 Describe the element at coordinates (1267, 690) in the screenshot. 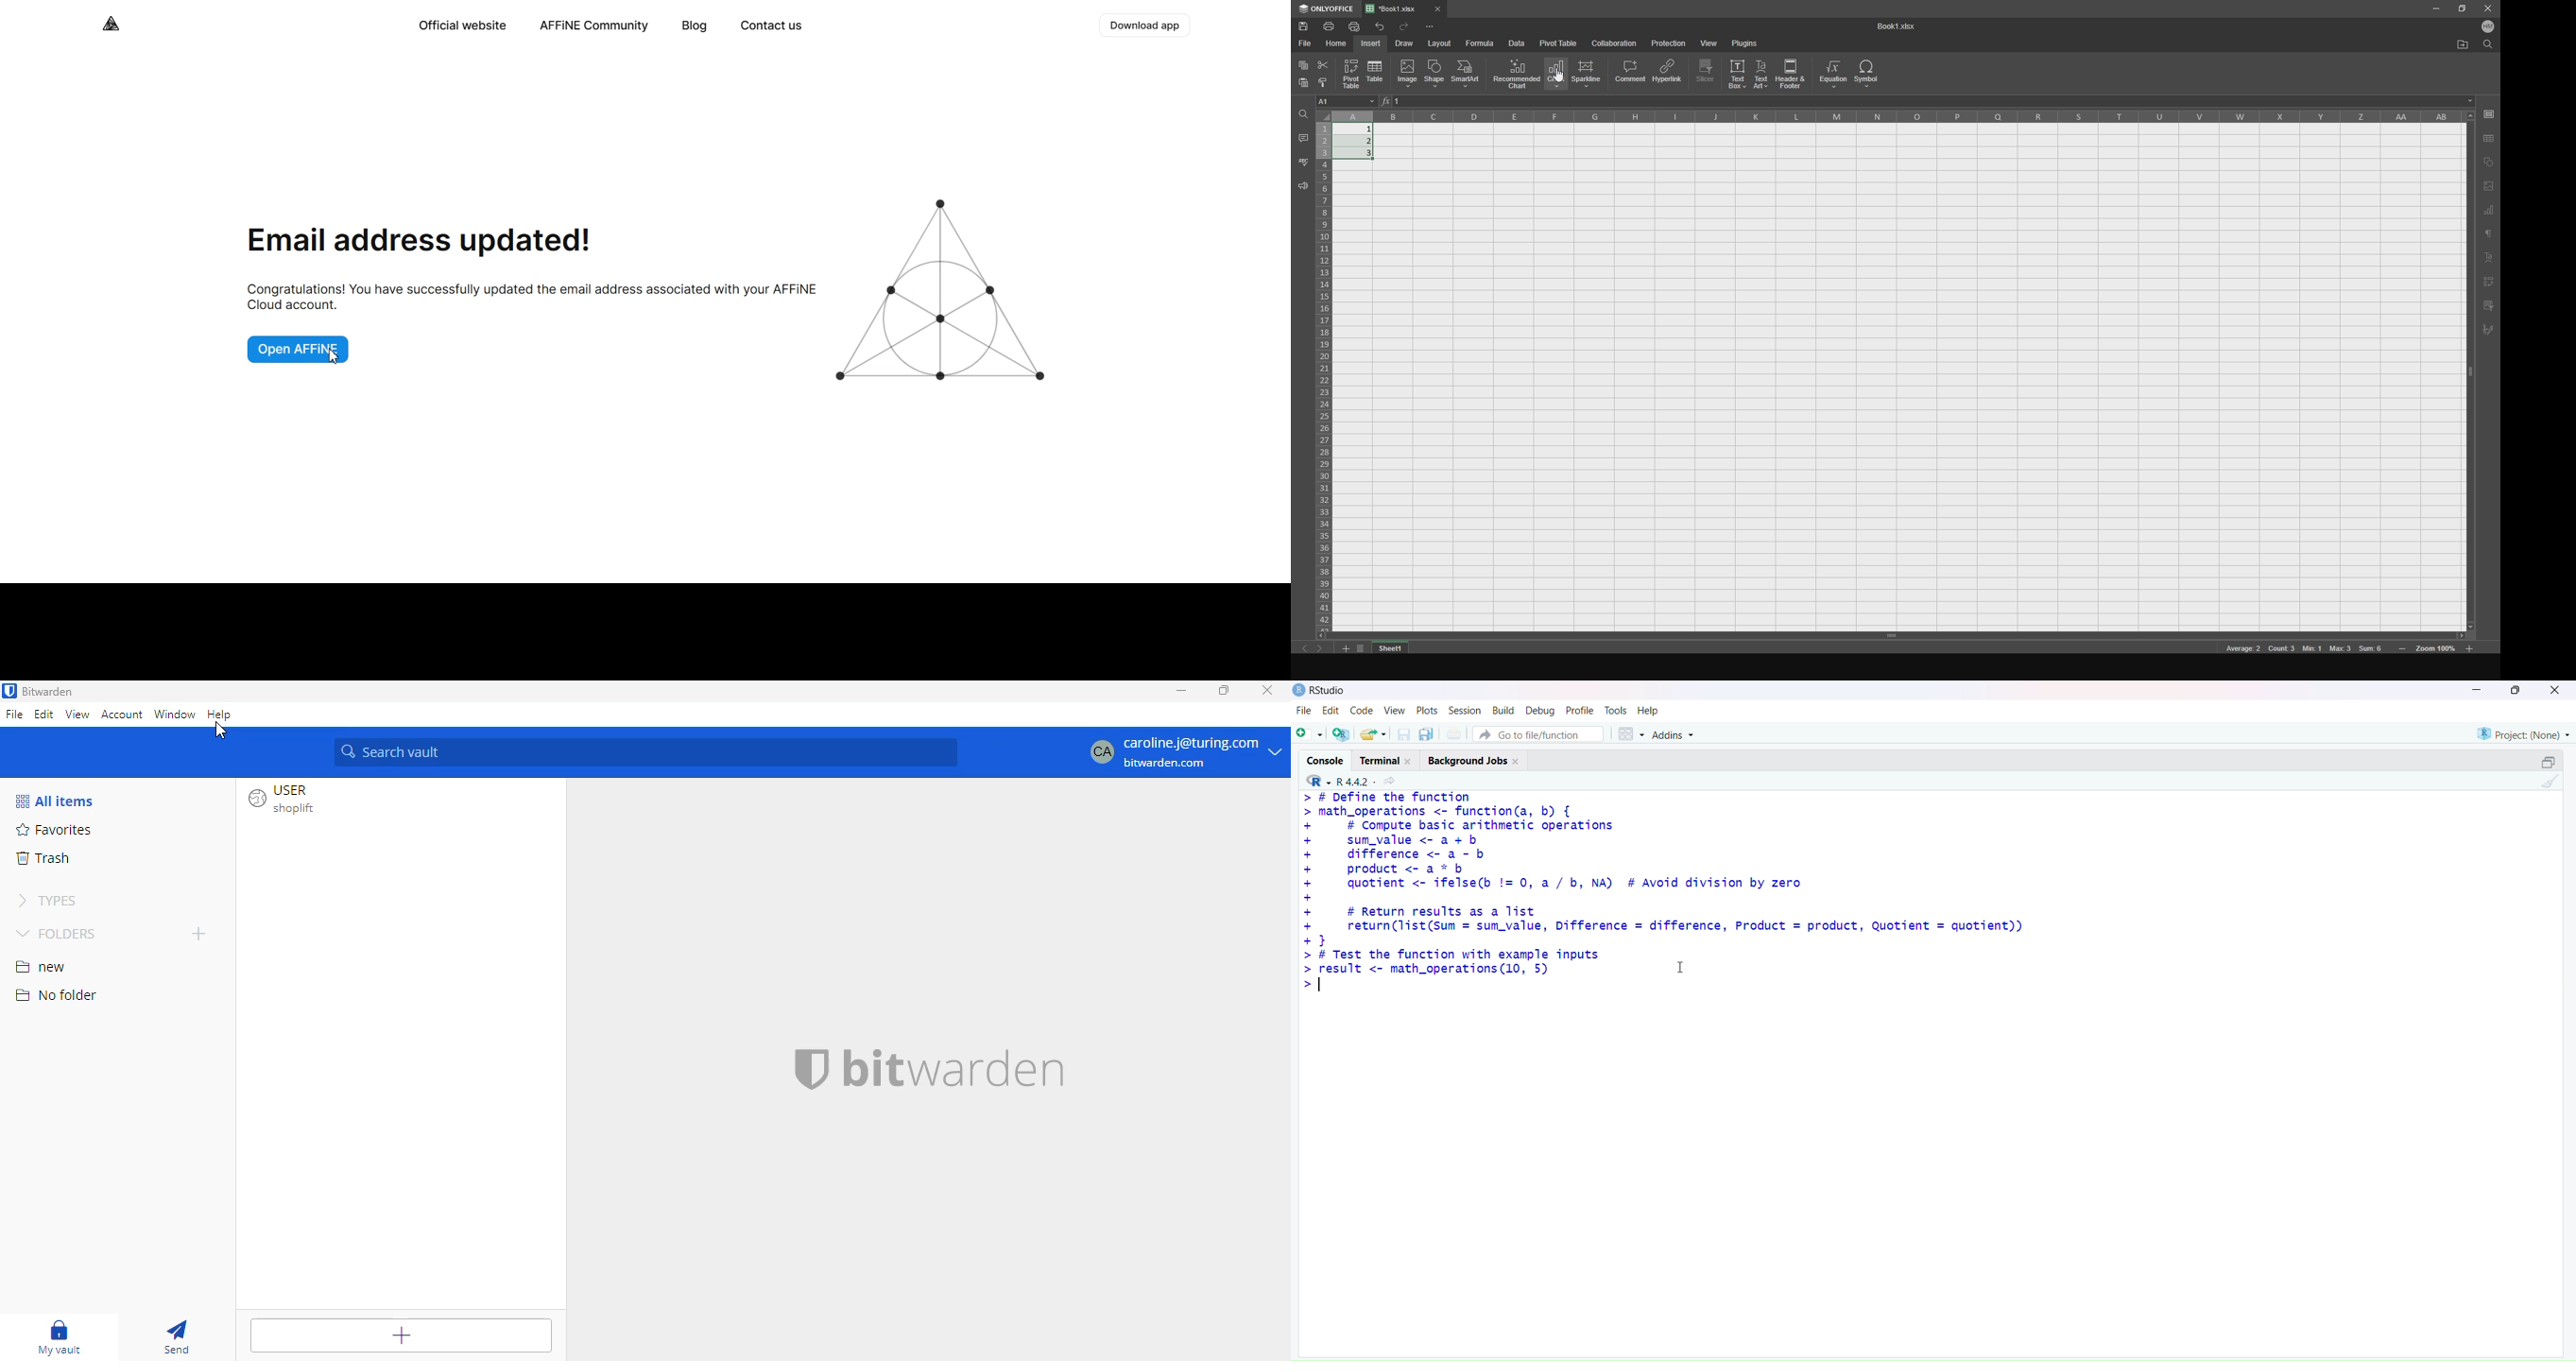

I see `close` at that location.